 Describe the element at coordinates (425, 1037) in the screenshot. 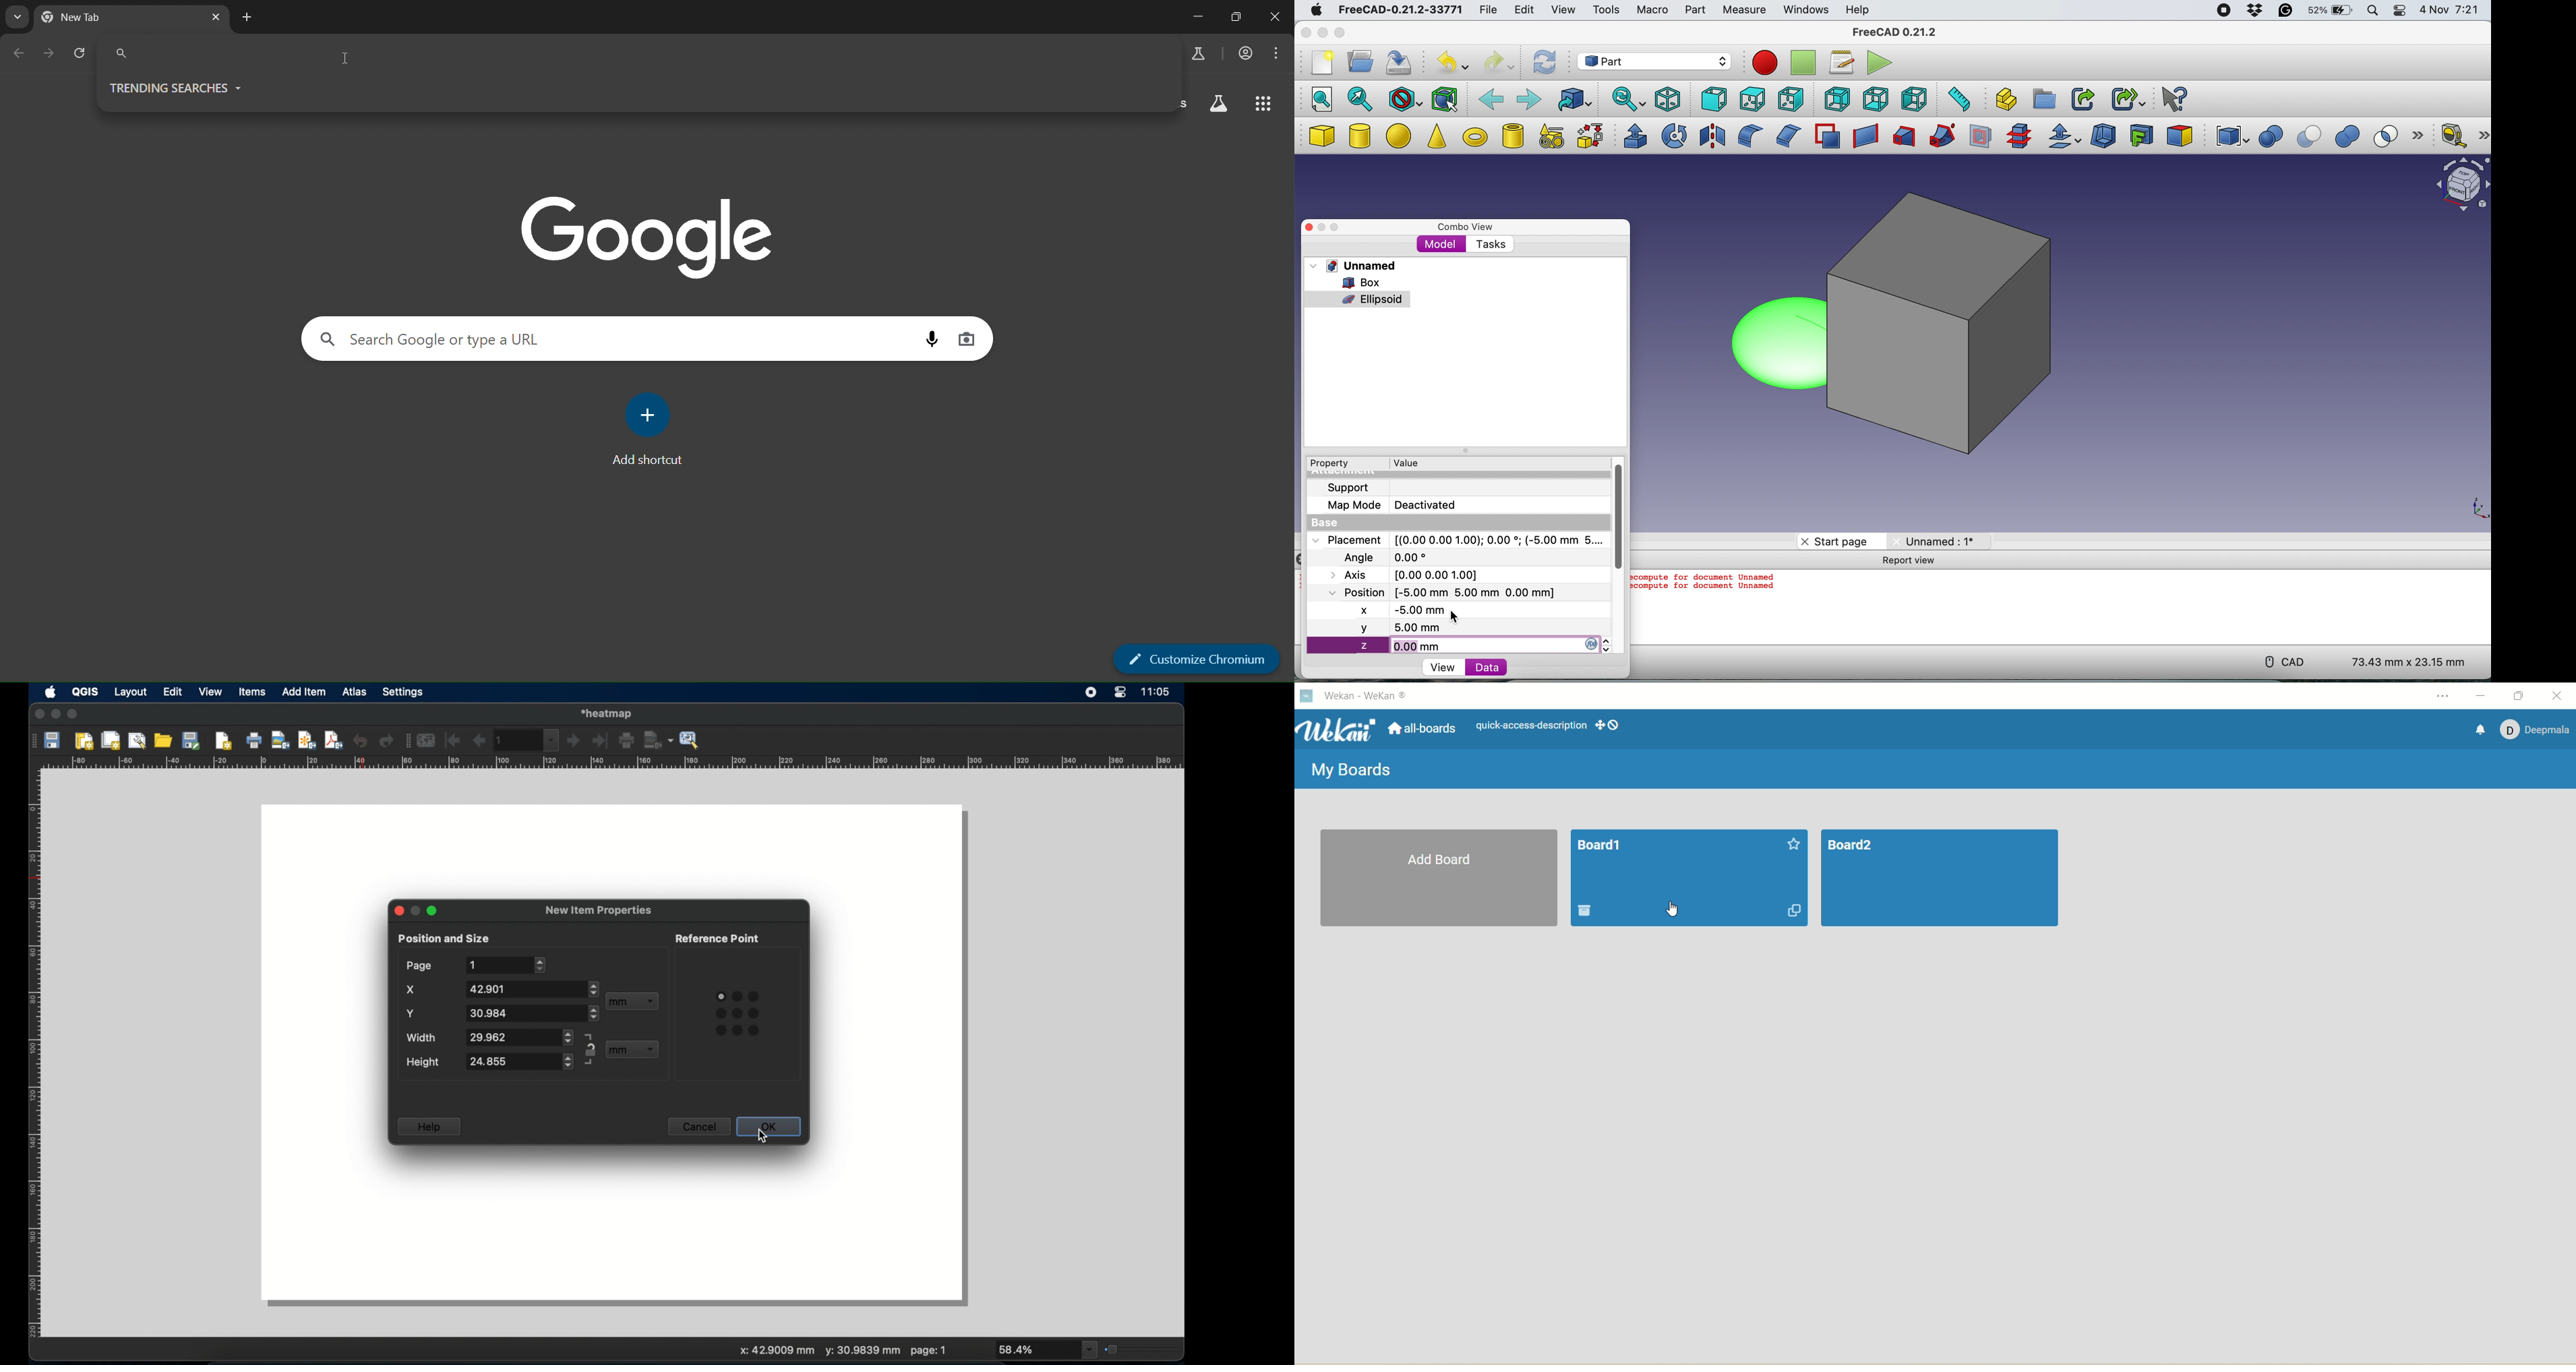

I see `width` at that location.